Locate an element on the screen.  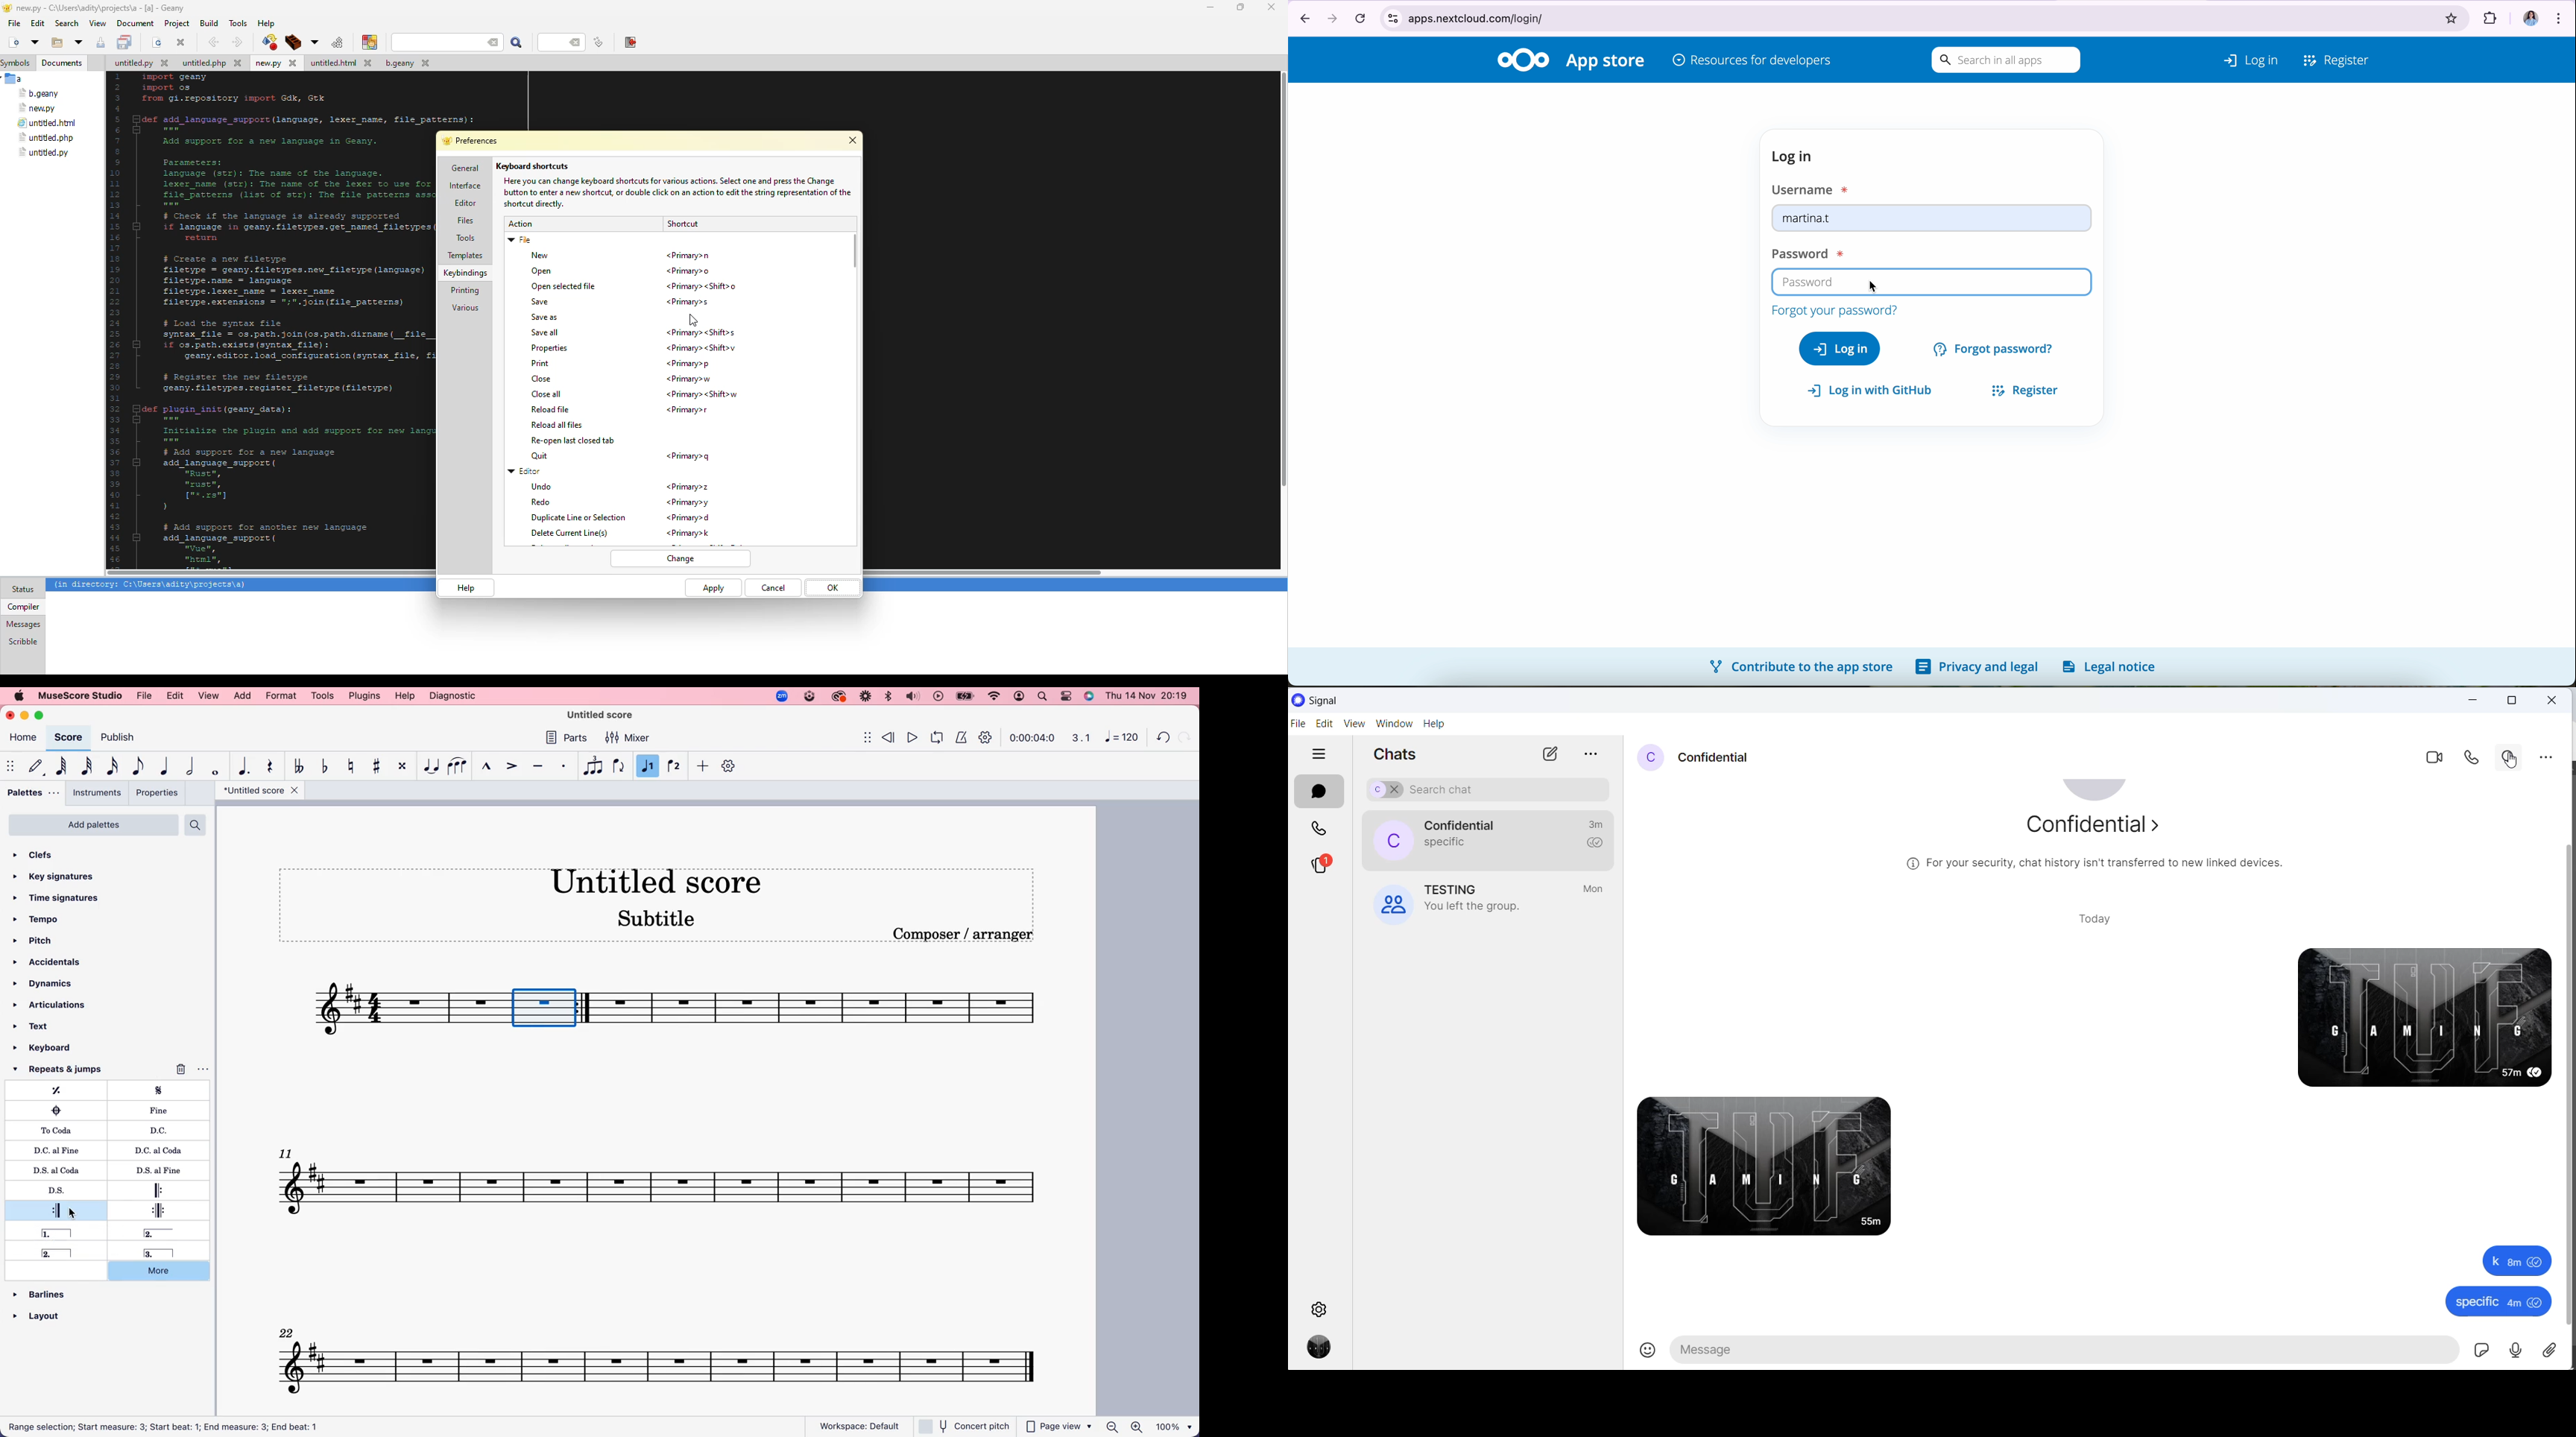
help is located at coordinates (1435, 725).